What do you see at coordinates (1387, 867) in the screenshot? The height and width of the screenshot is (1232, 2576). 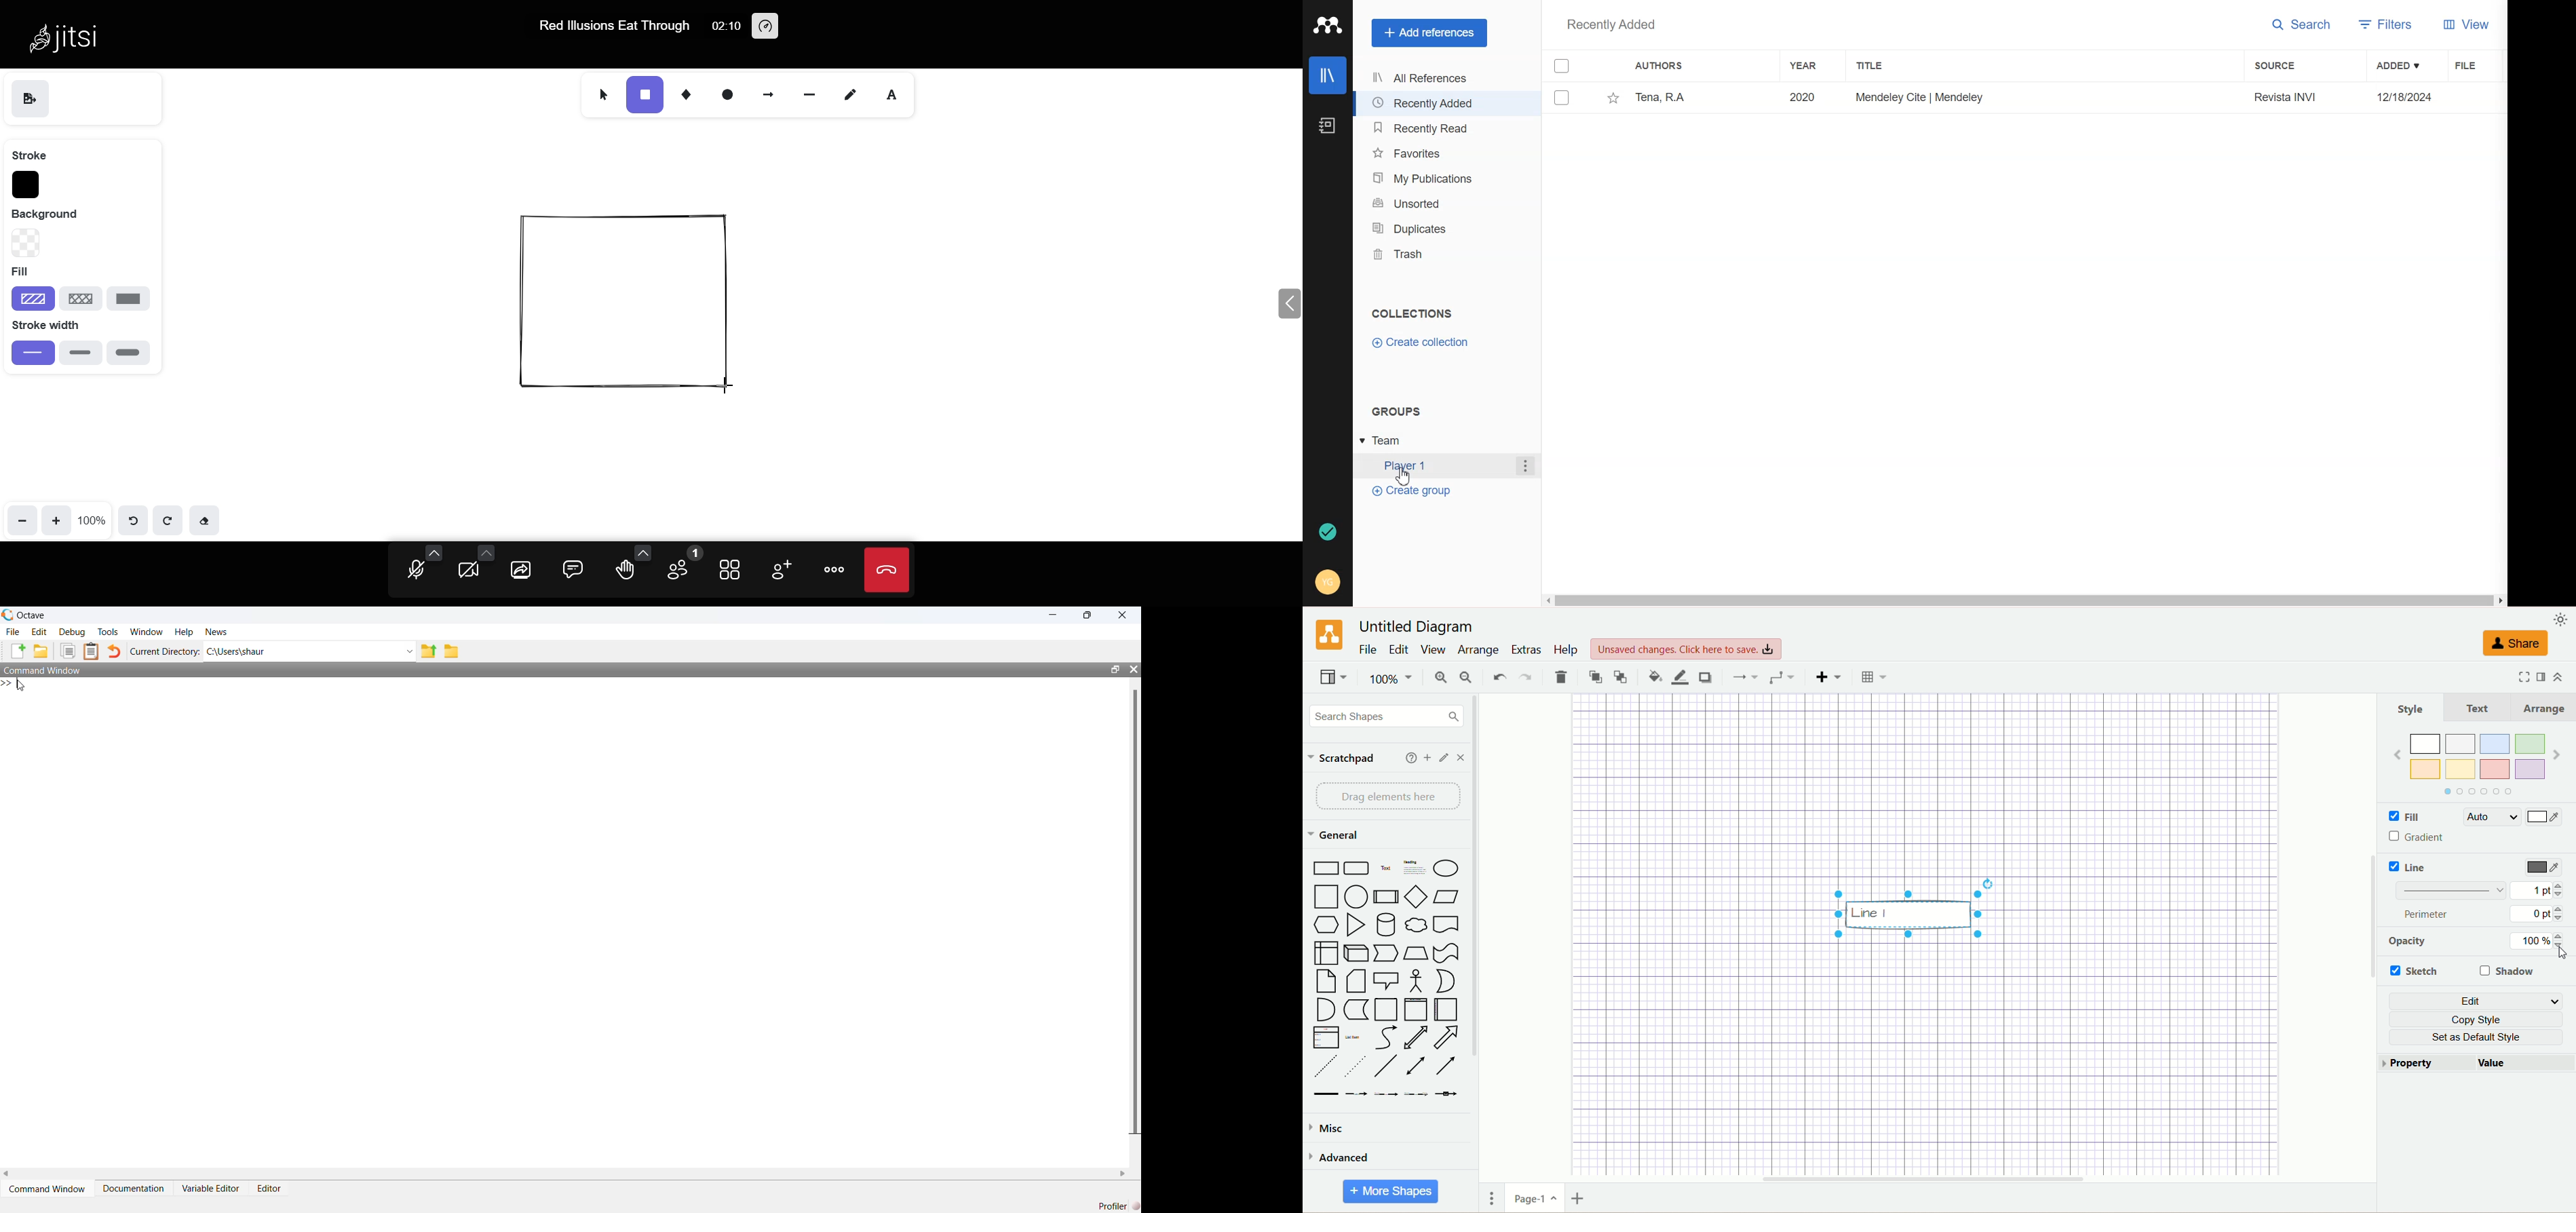 I see `Text` at bounding box center [1387, 867].